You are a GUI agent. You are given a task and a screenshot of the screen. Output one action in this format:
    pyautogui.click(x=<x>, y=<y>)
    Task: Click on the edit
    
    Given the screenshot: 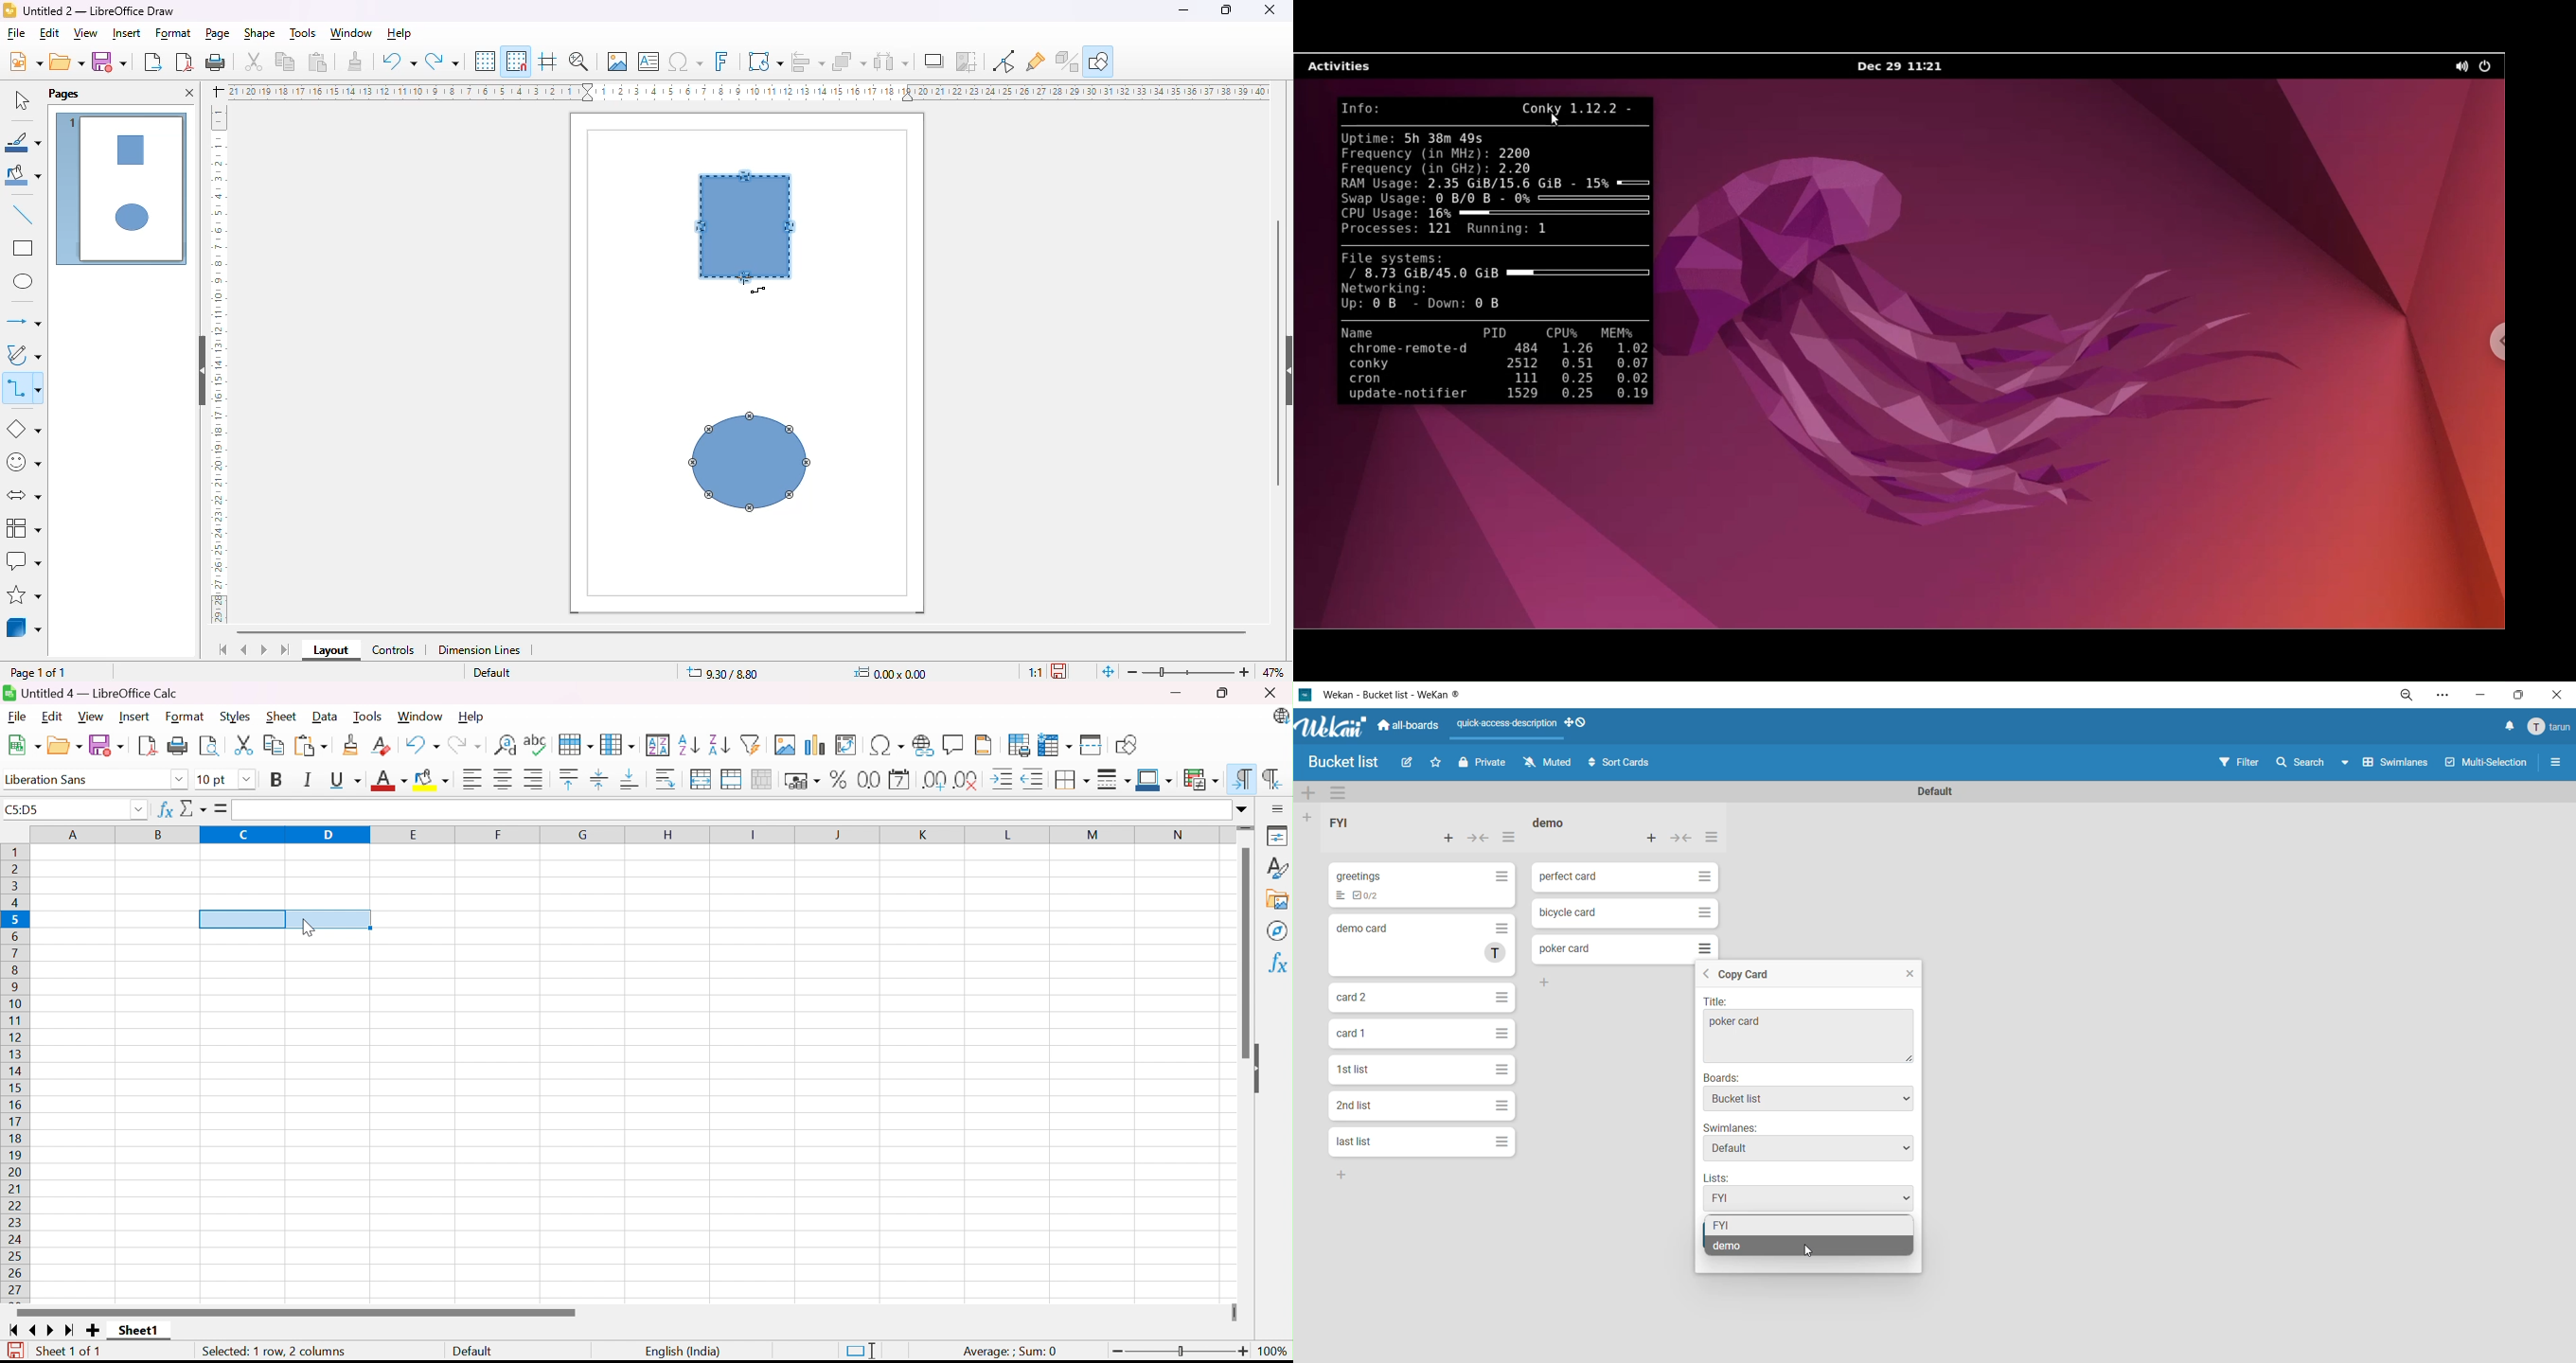 What is the action you would take?
    pyautogui.click(x=1409, y=765)
    